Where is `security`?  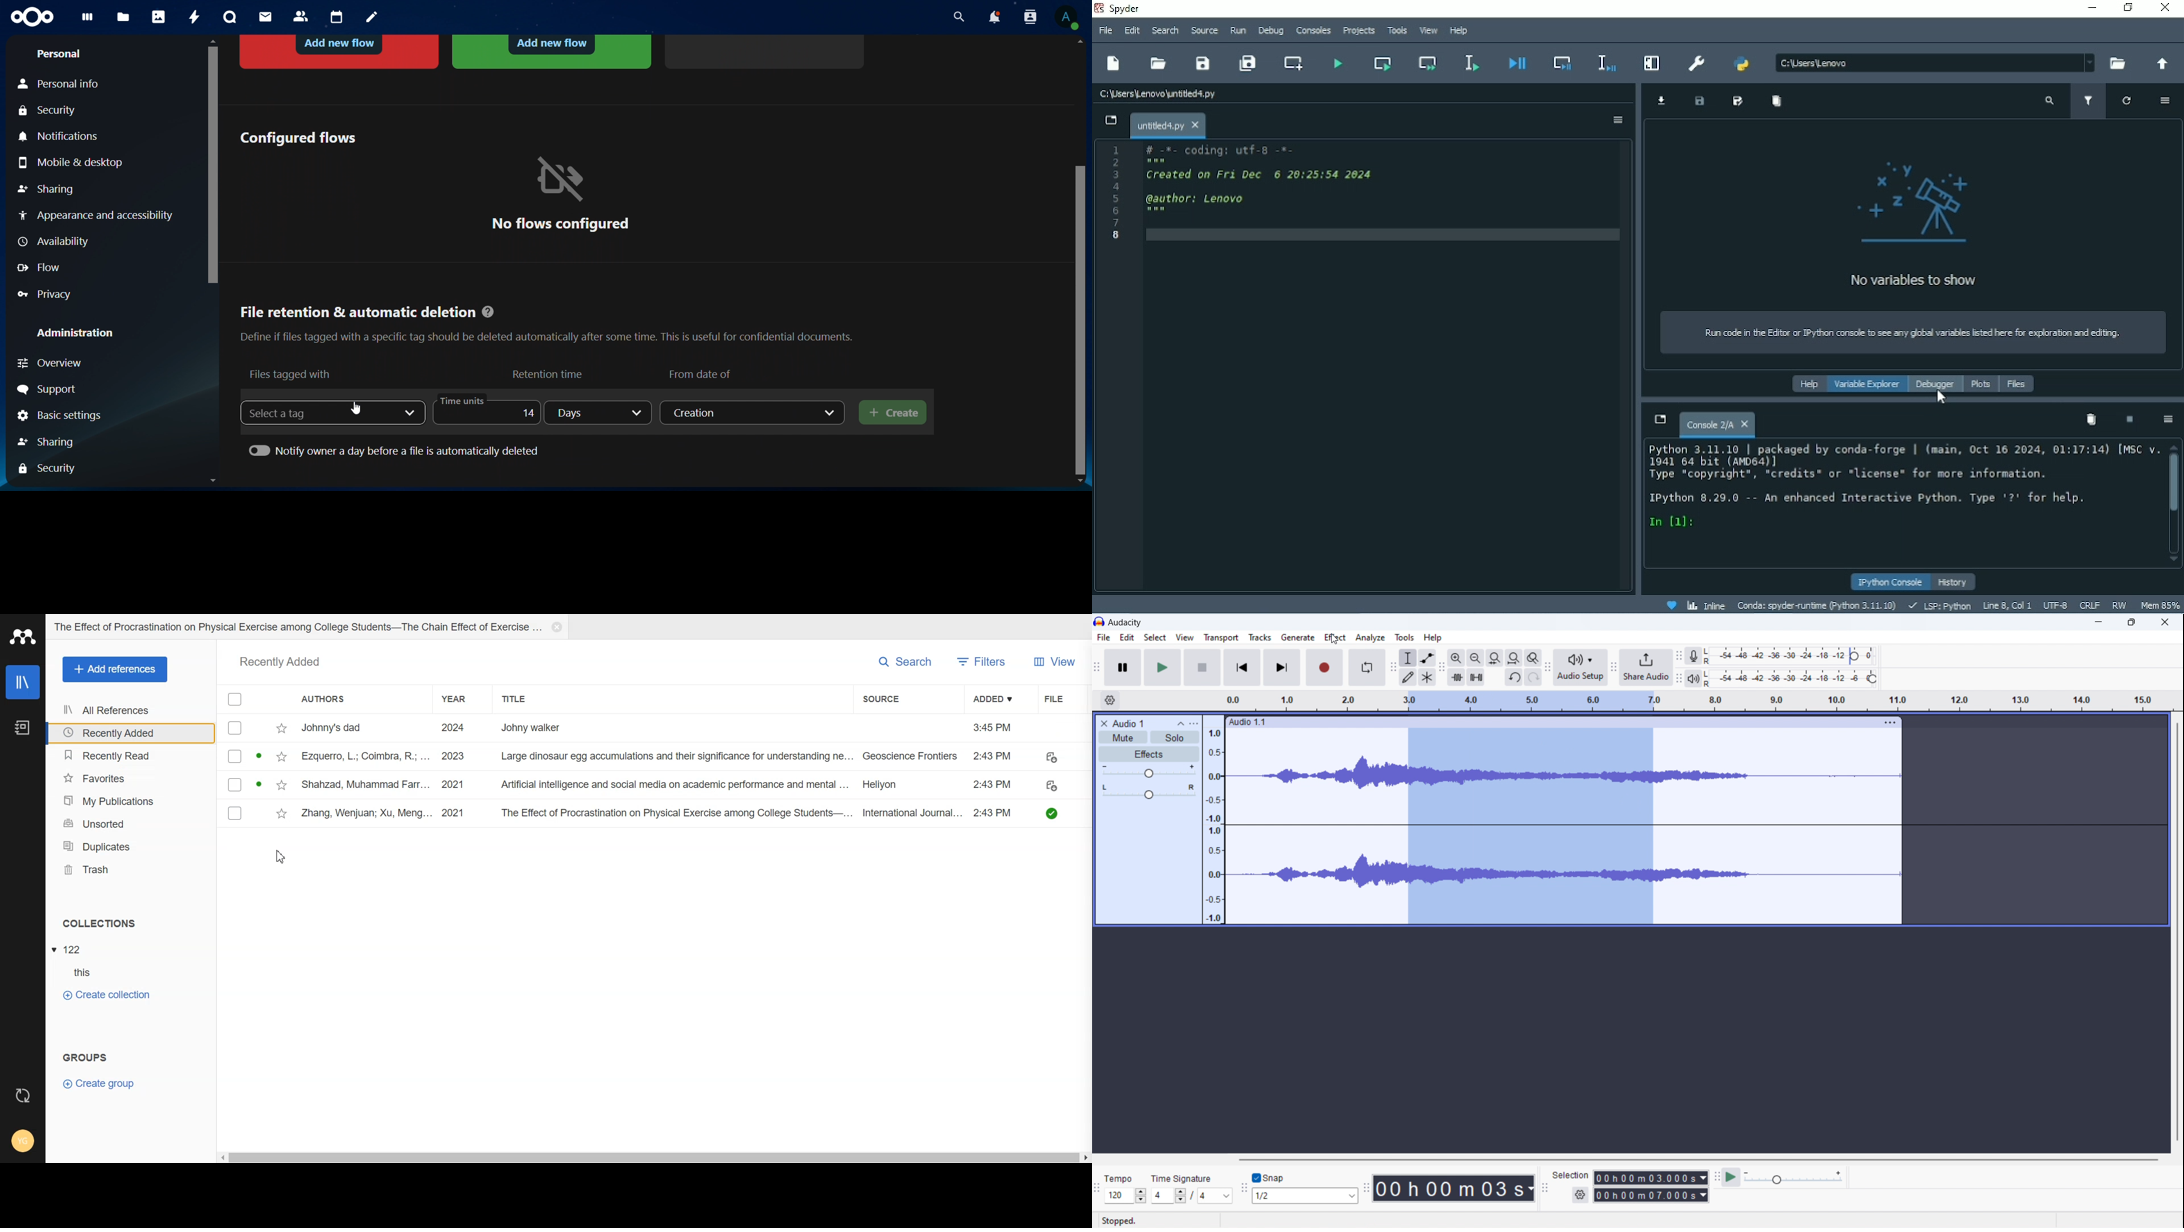
security is located at coordinates (51, 468).